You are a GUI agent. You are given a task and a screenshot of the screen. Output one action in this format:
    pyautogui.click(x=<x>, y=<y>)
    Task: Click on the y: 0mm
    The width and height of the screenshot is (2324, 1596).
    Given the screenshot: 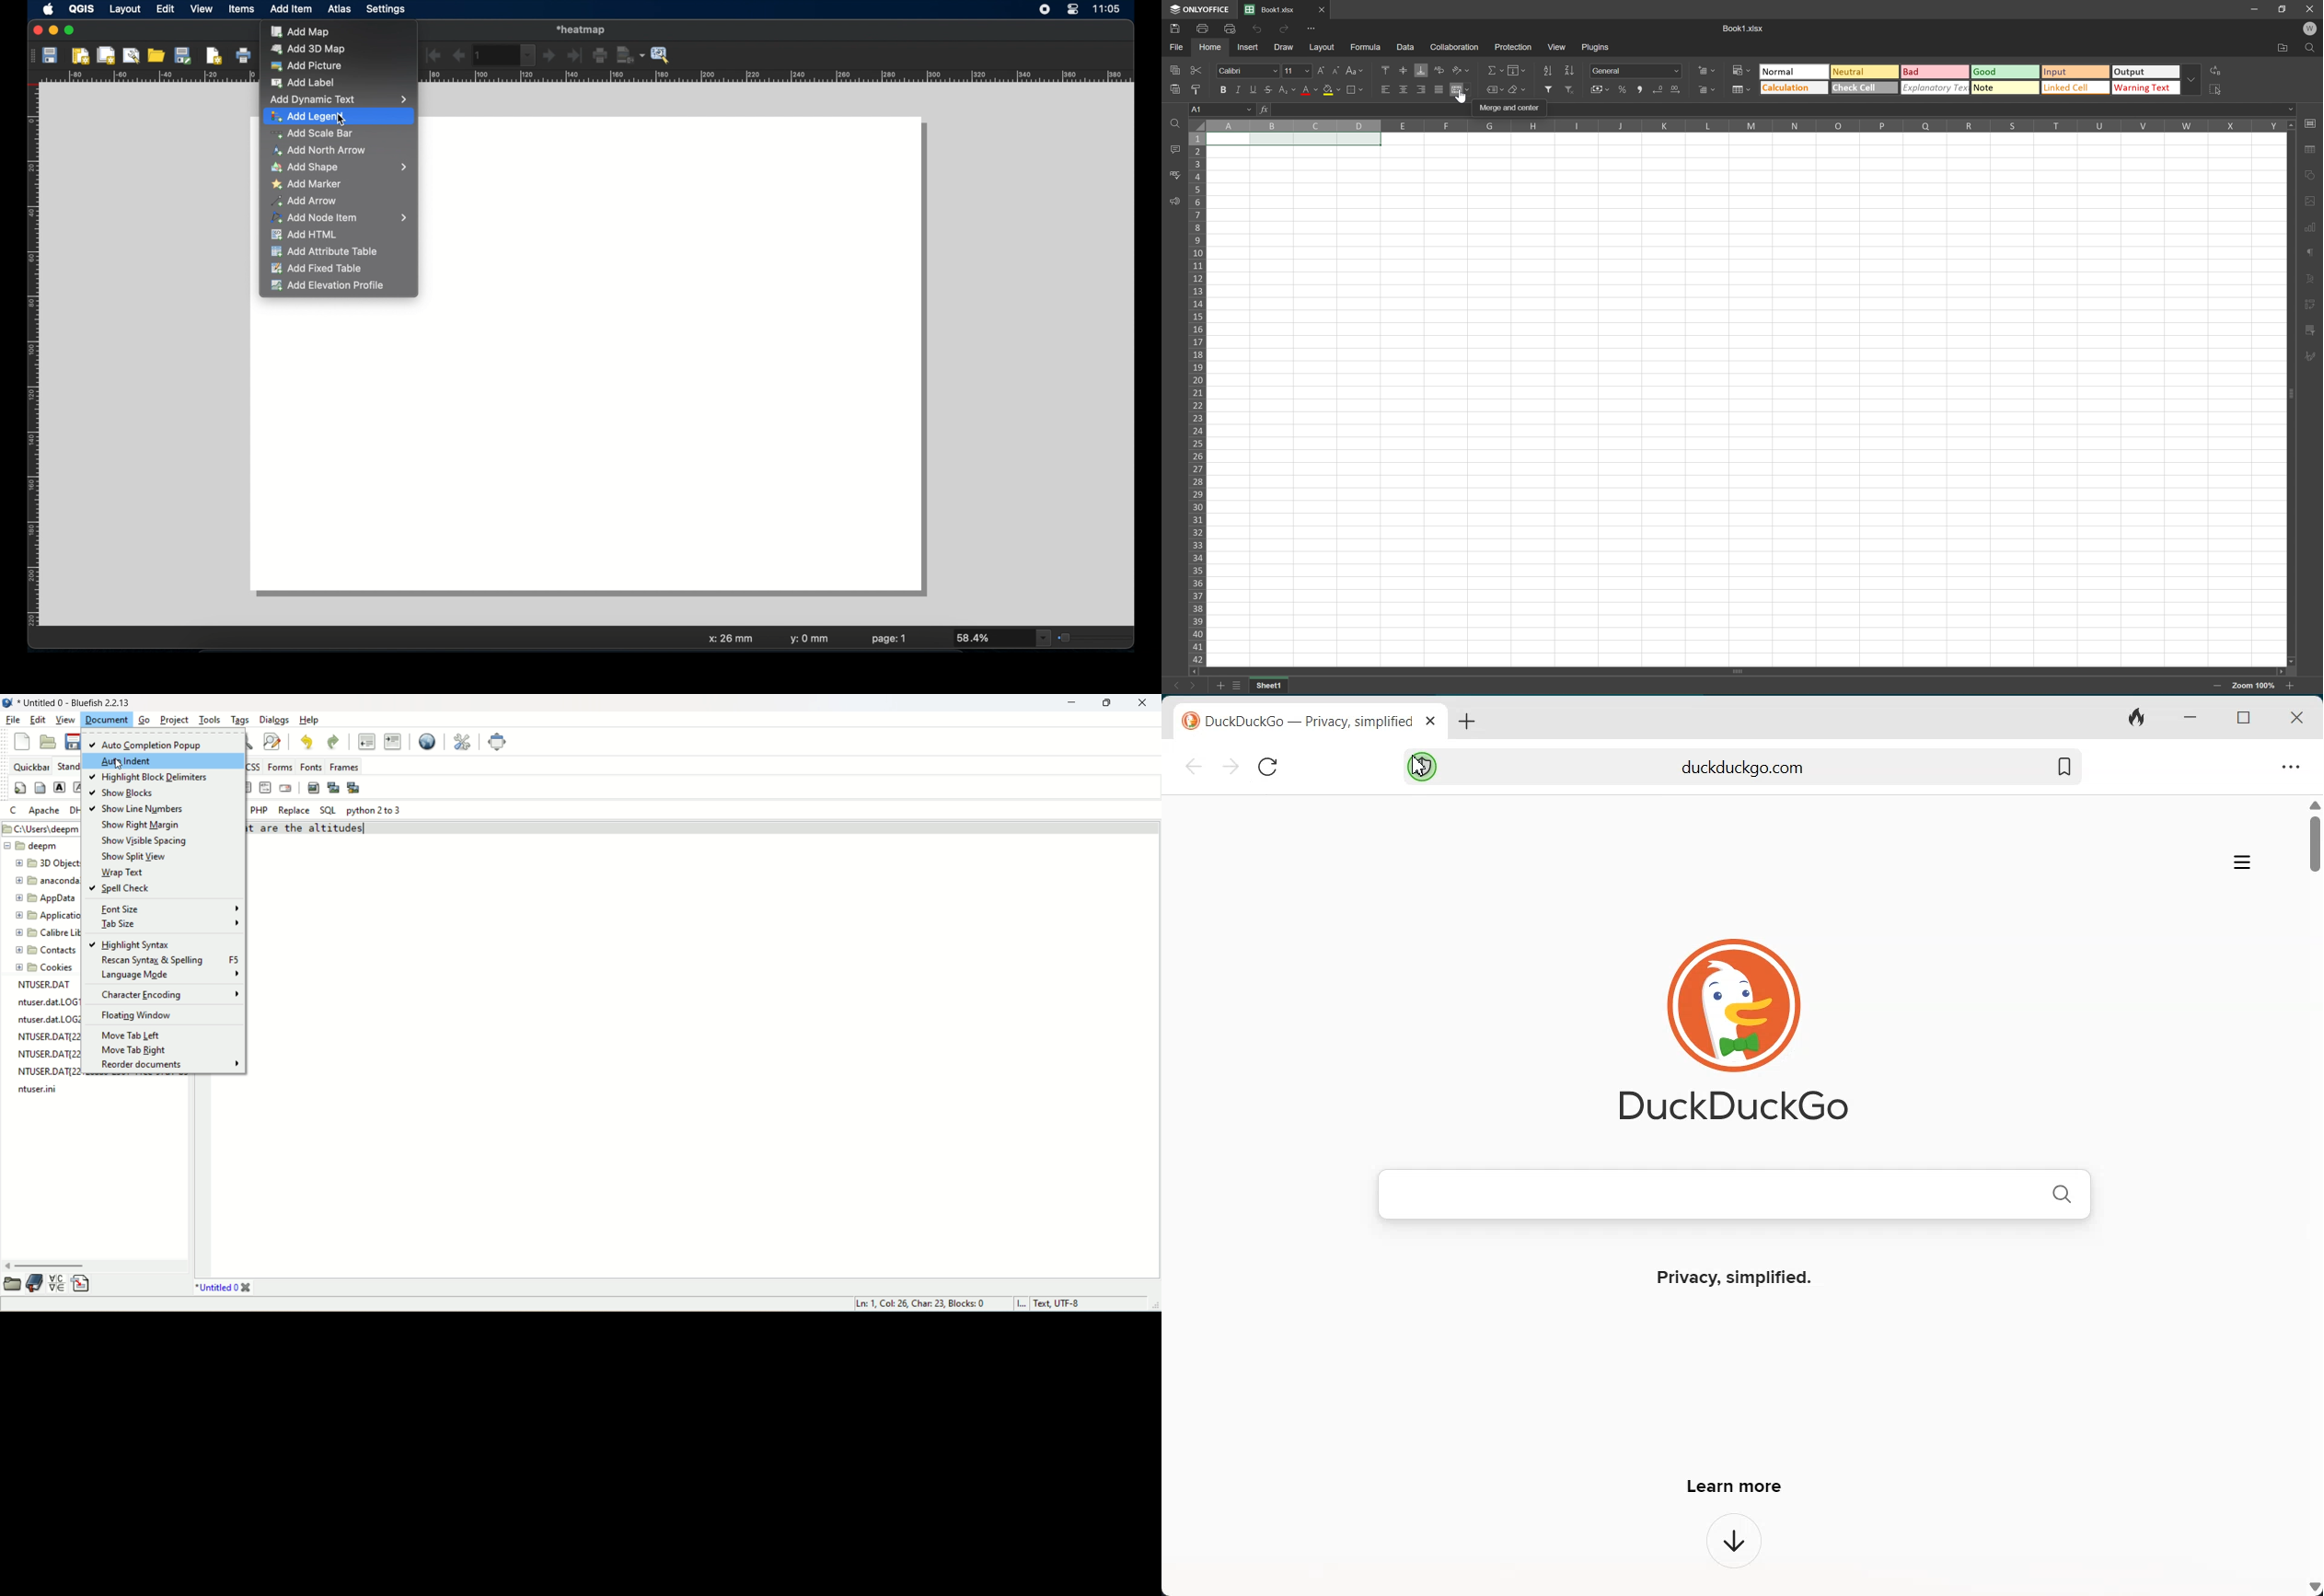 What is the action you would take?
    pyautogui.click(x=810, y=641)
    